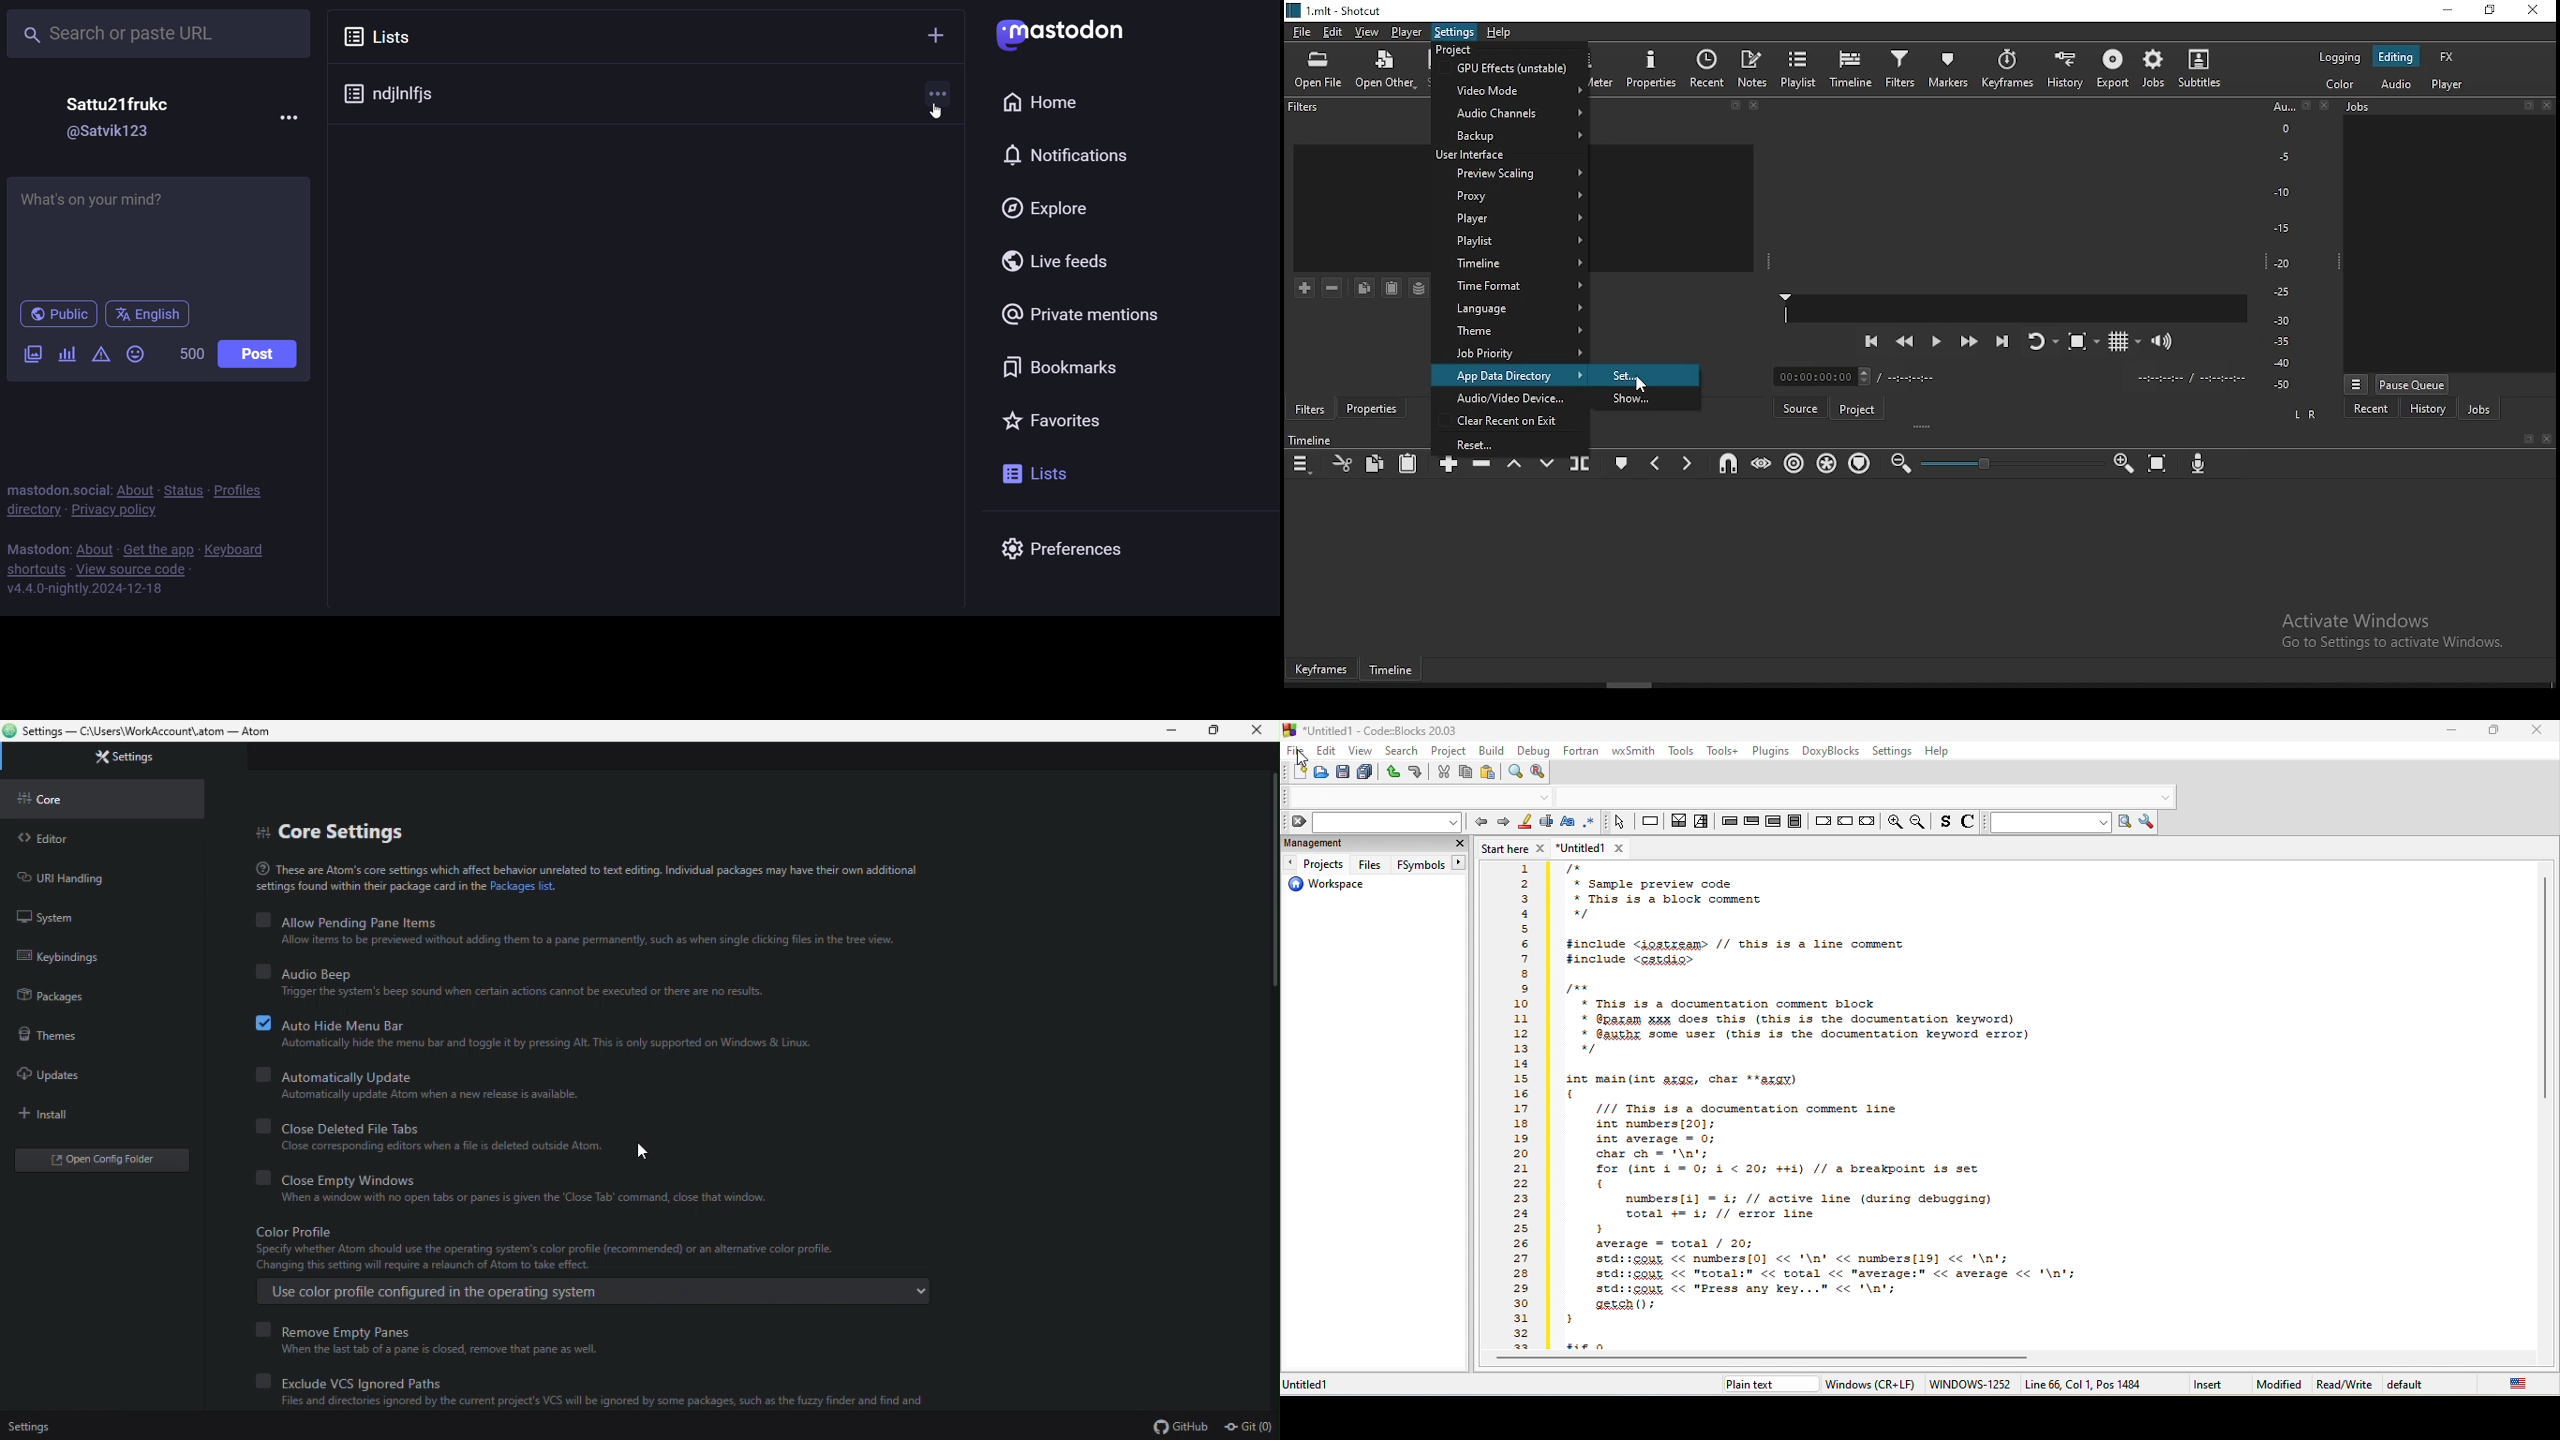 The image size is (2576, 1456). What do you see at coordinates (163, 31) in the screenshot?
I see `search or paste URL` at bounding box center [163, 31].